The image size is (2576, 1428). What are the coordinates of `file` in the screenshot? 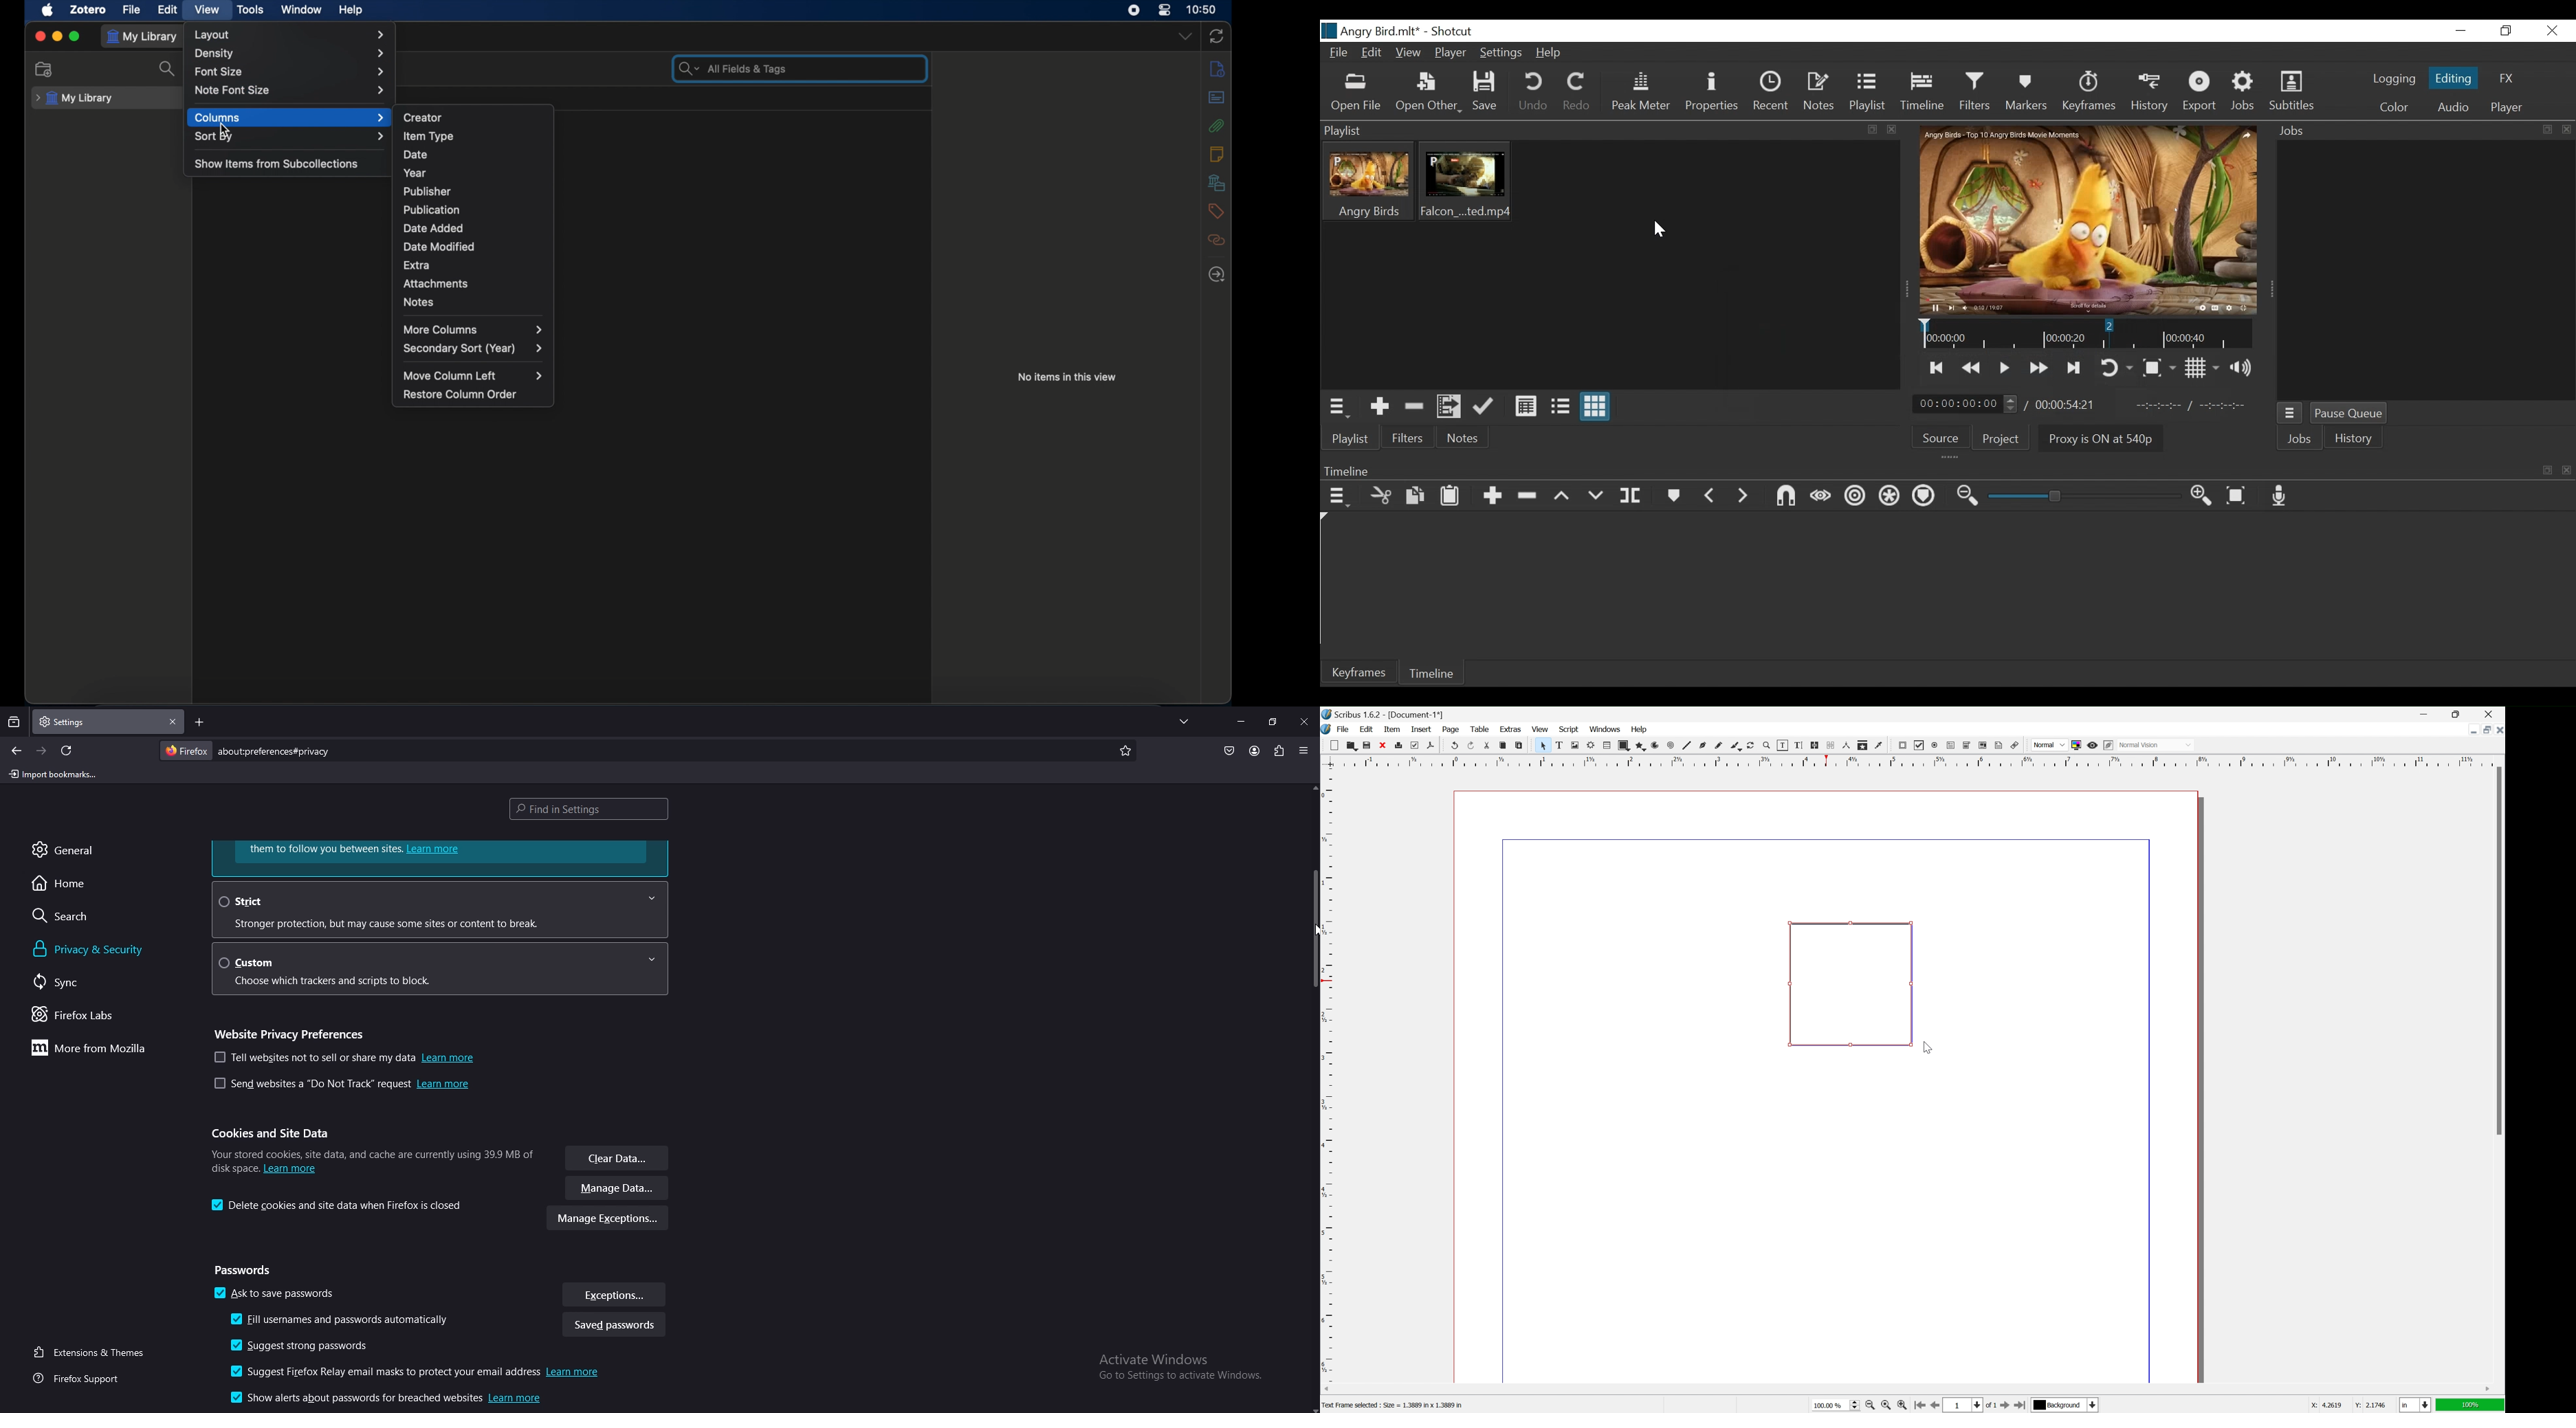 It's located at (131, 10).